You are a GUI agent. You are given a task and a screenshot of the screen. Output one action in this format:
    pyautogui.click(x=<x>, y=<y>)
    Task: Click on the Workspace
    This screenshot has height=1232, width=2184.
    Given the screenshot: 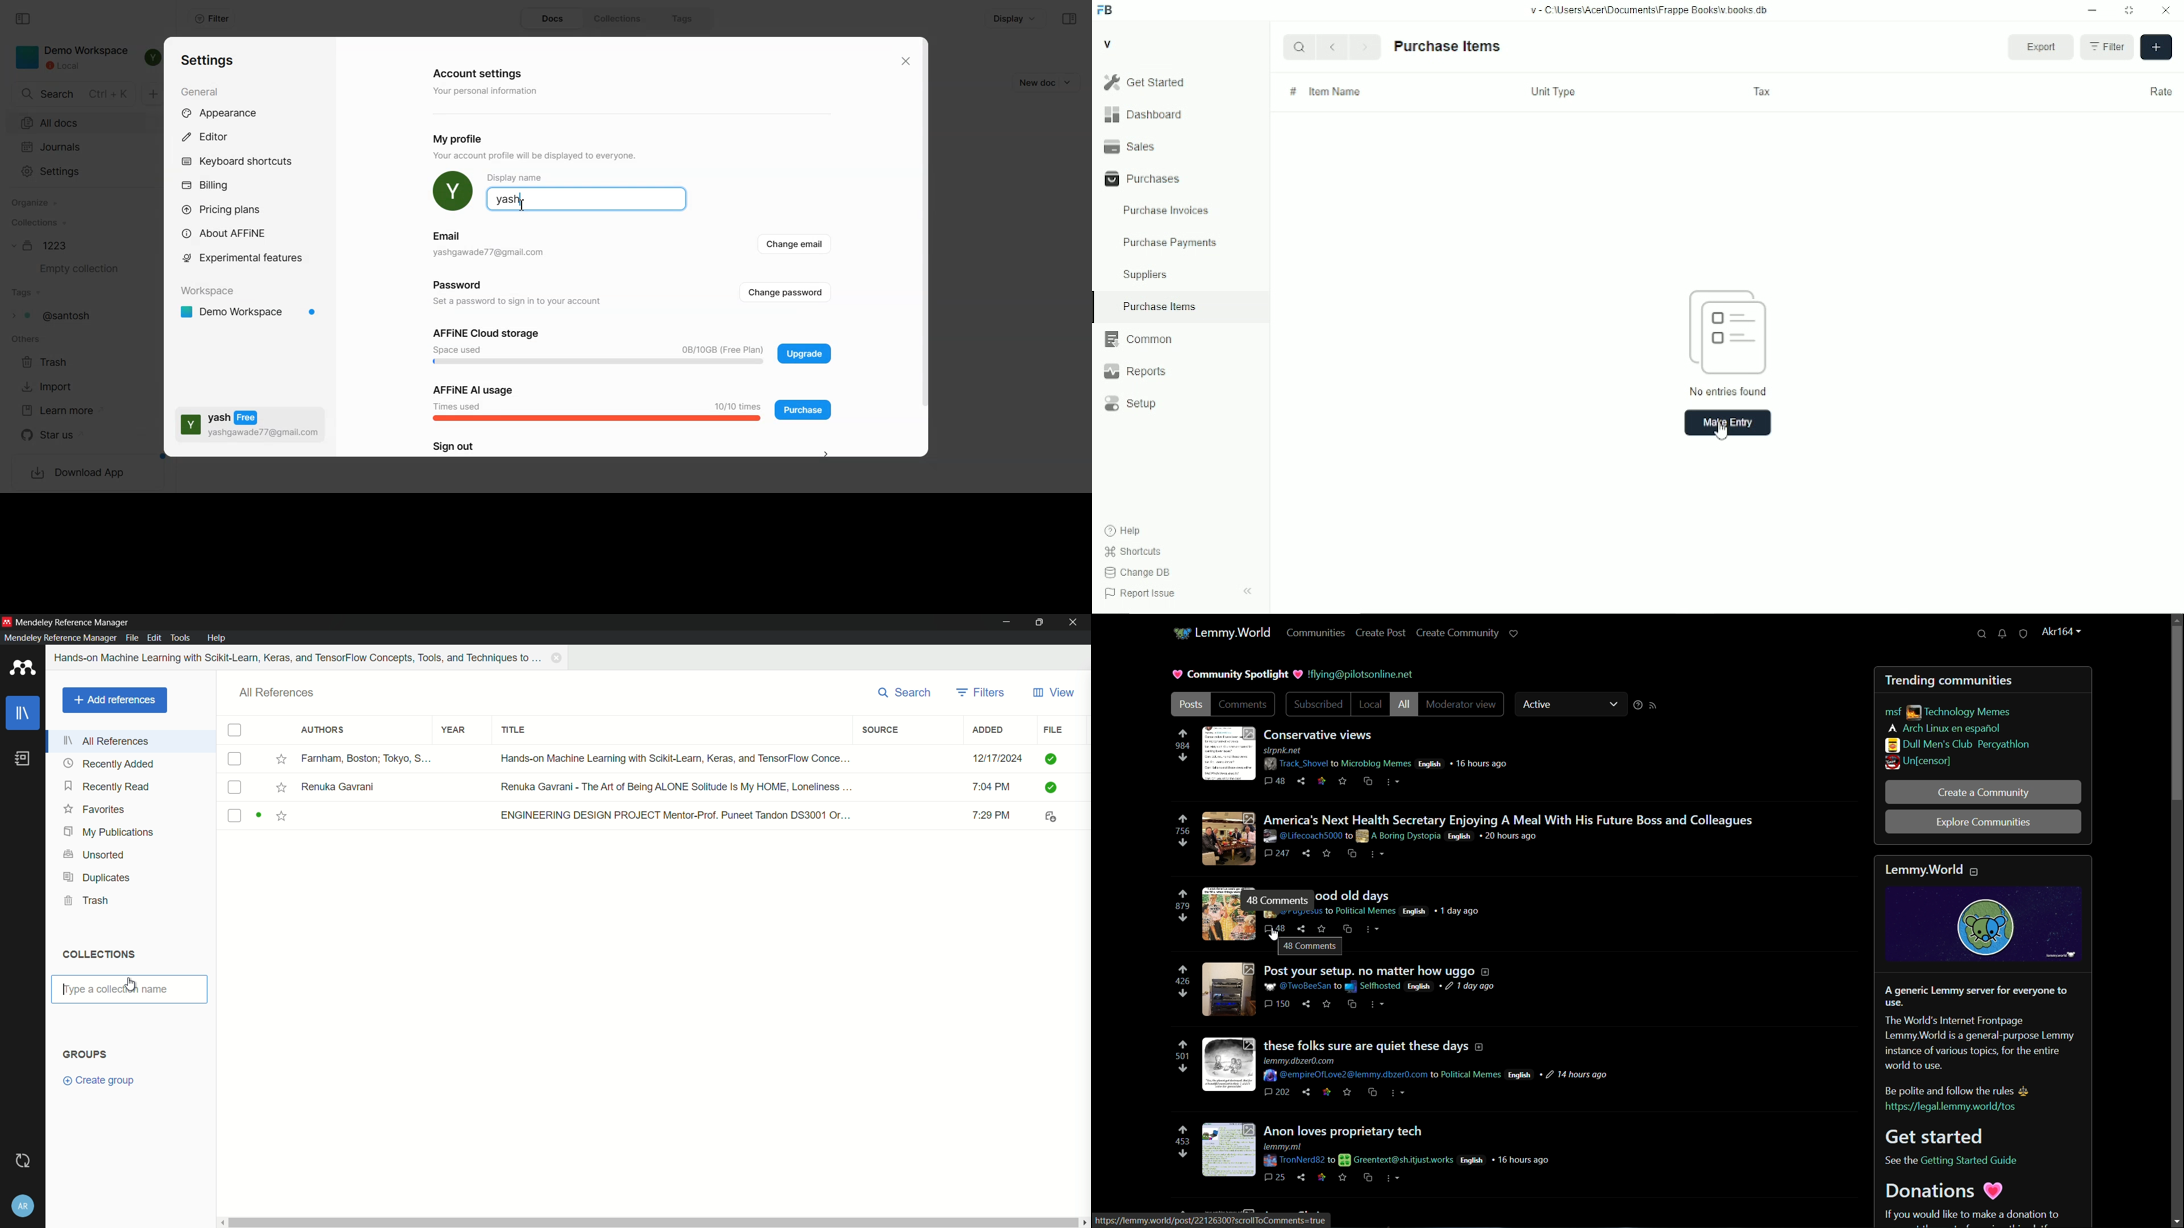 What is the action you would take?
    pyautogui.click(x=211, y=292)
    